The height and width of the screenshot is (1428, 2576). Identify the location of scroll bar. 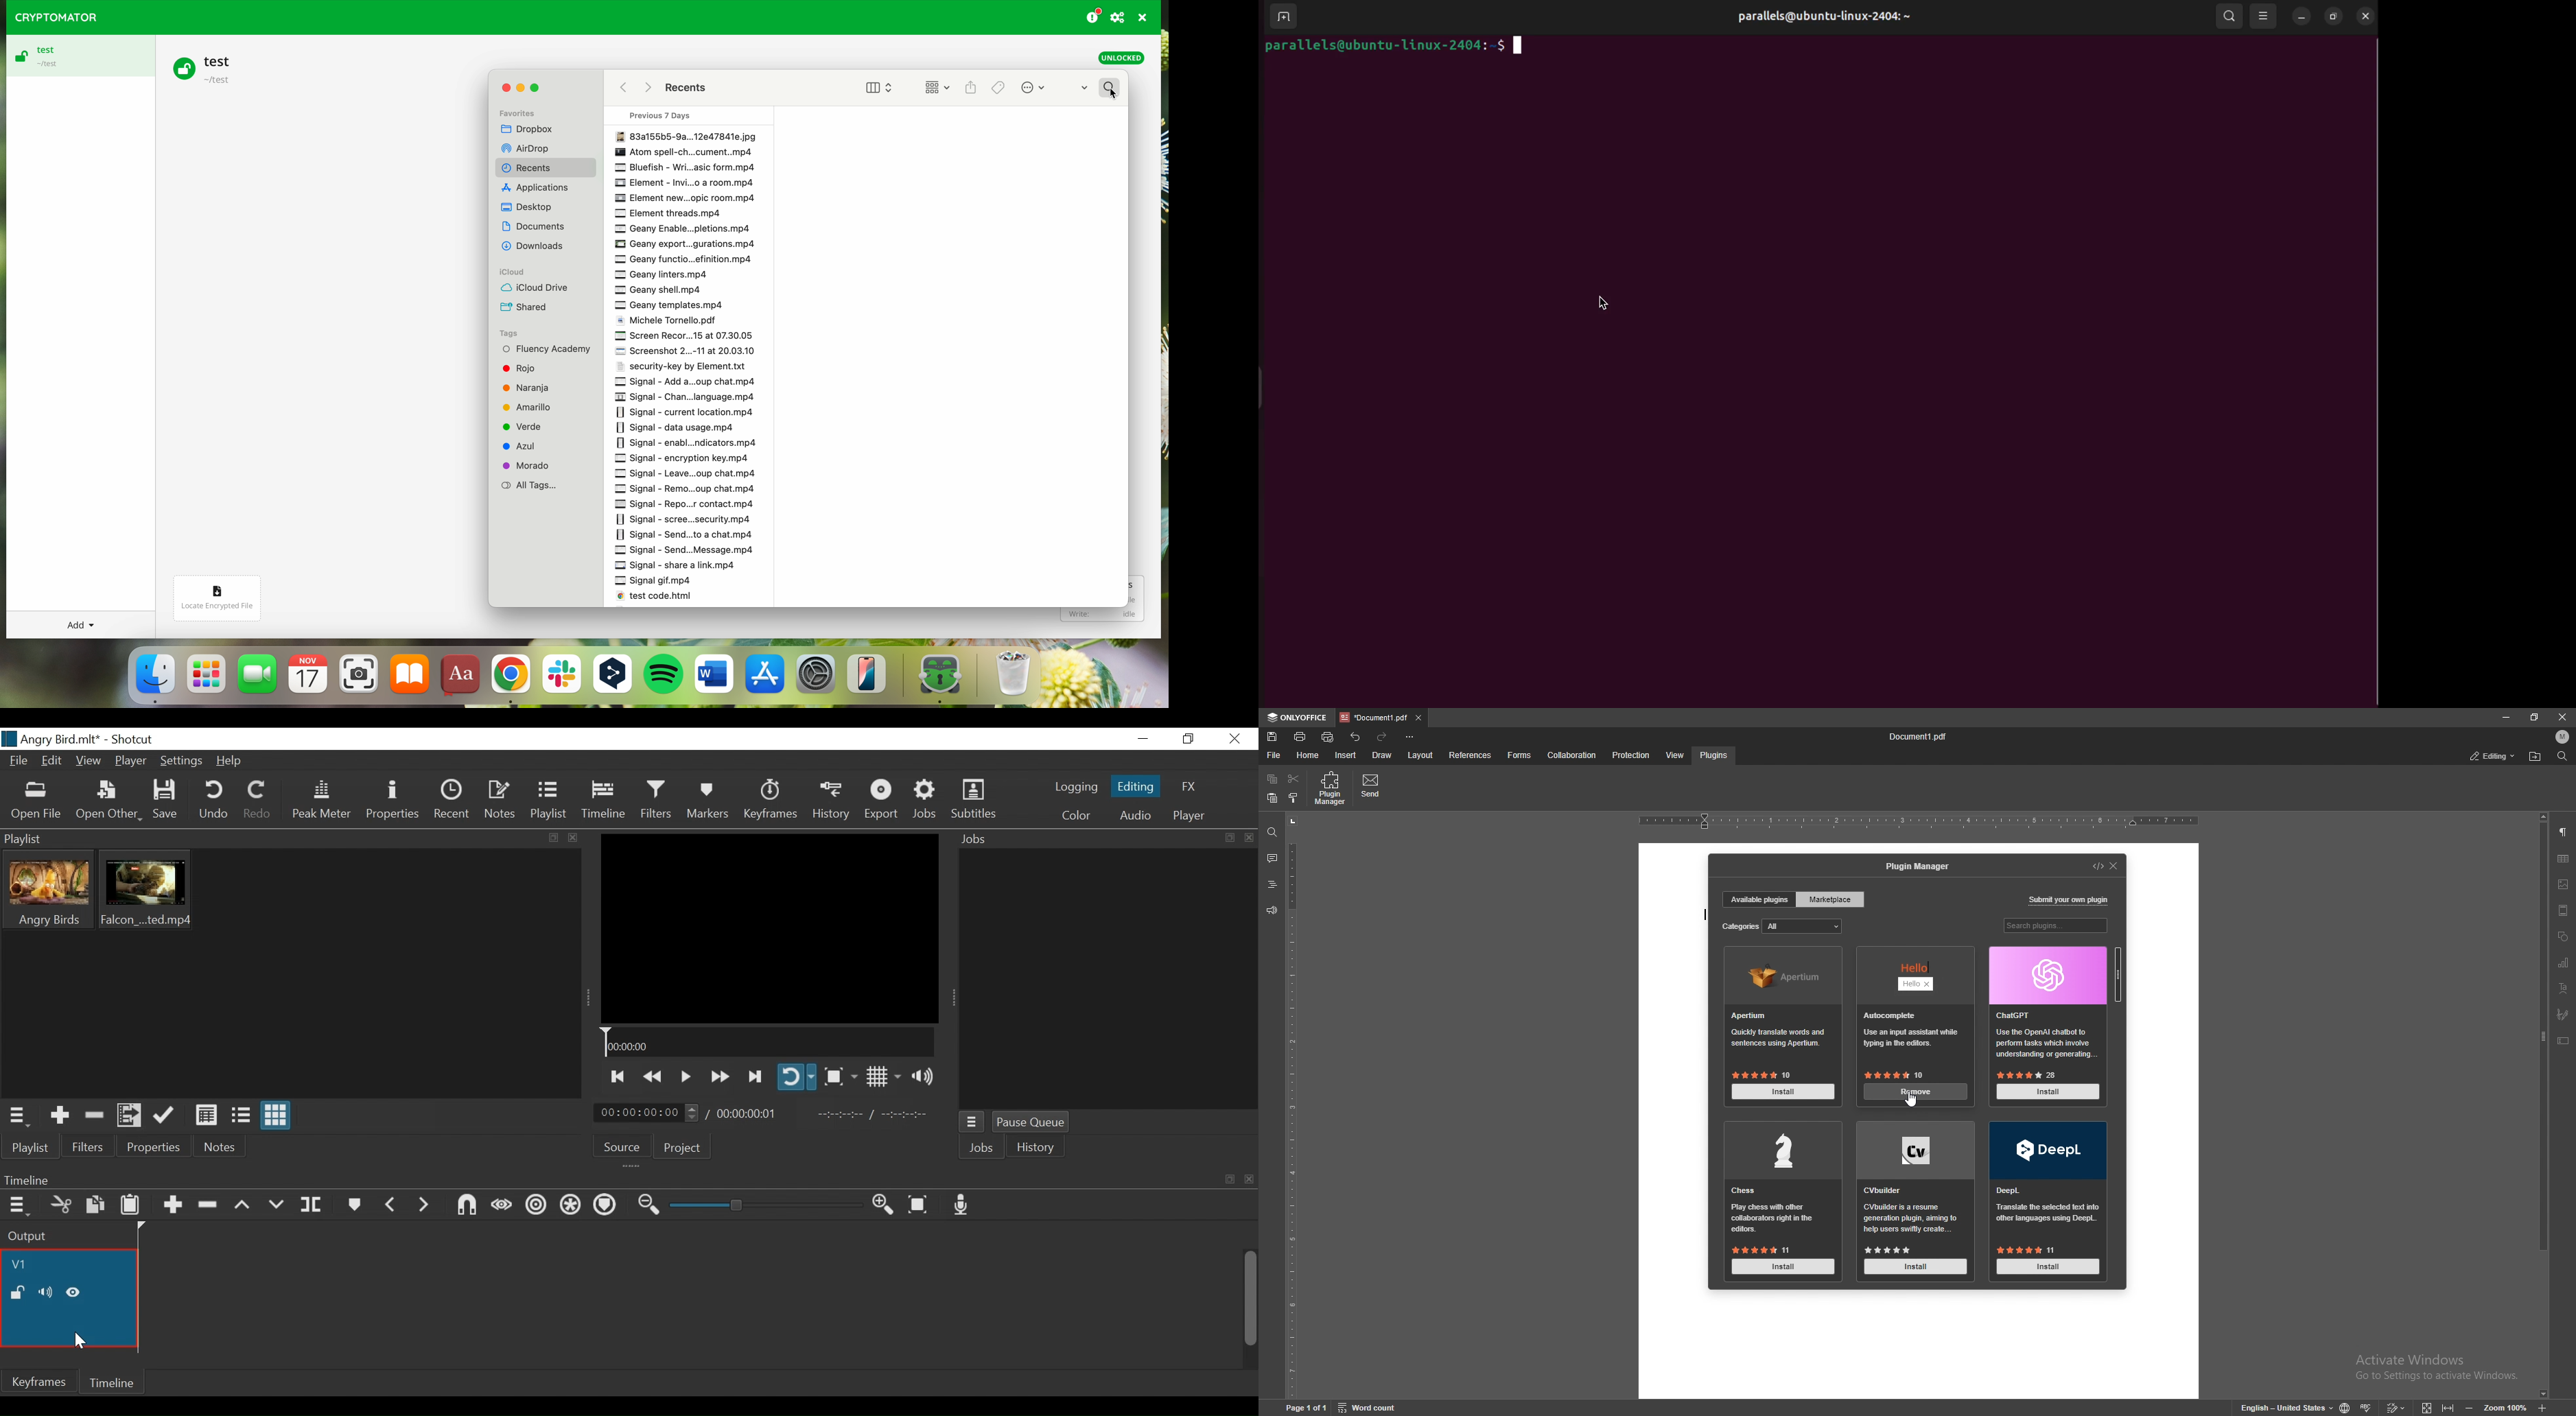
(2542, 1105).